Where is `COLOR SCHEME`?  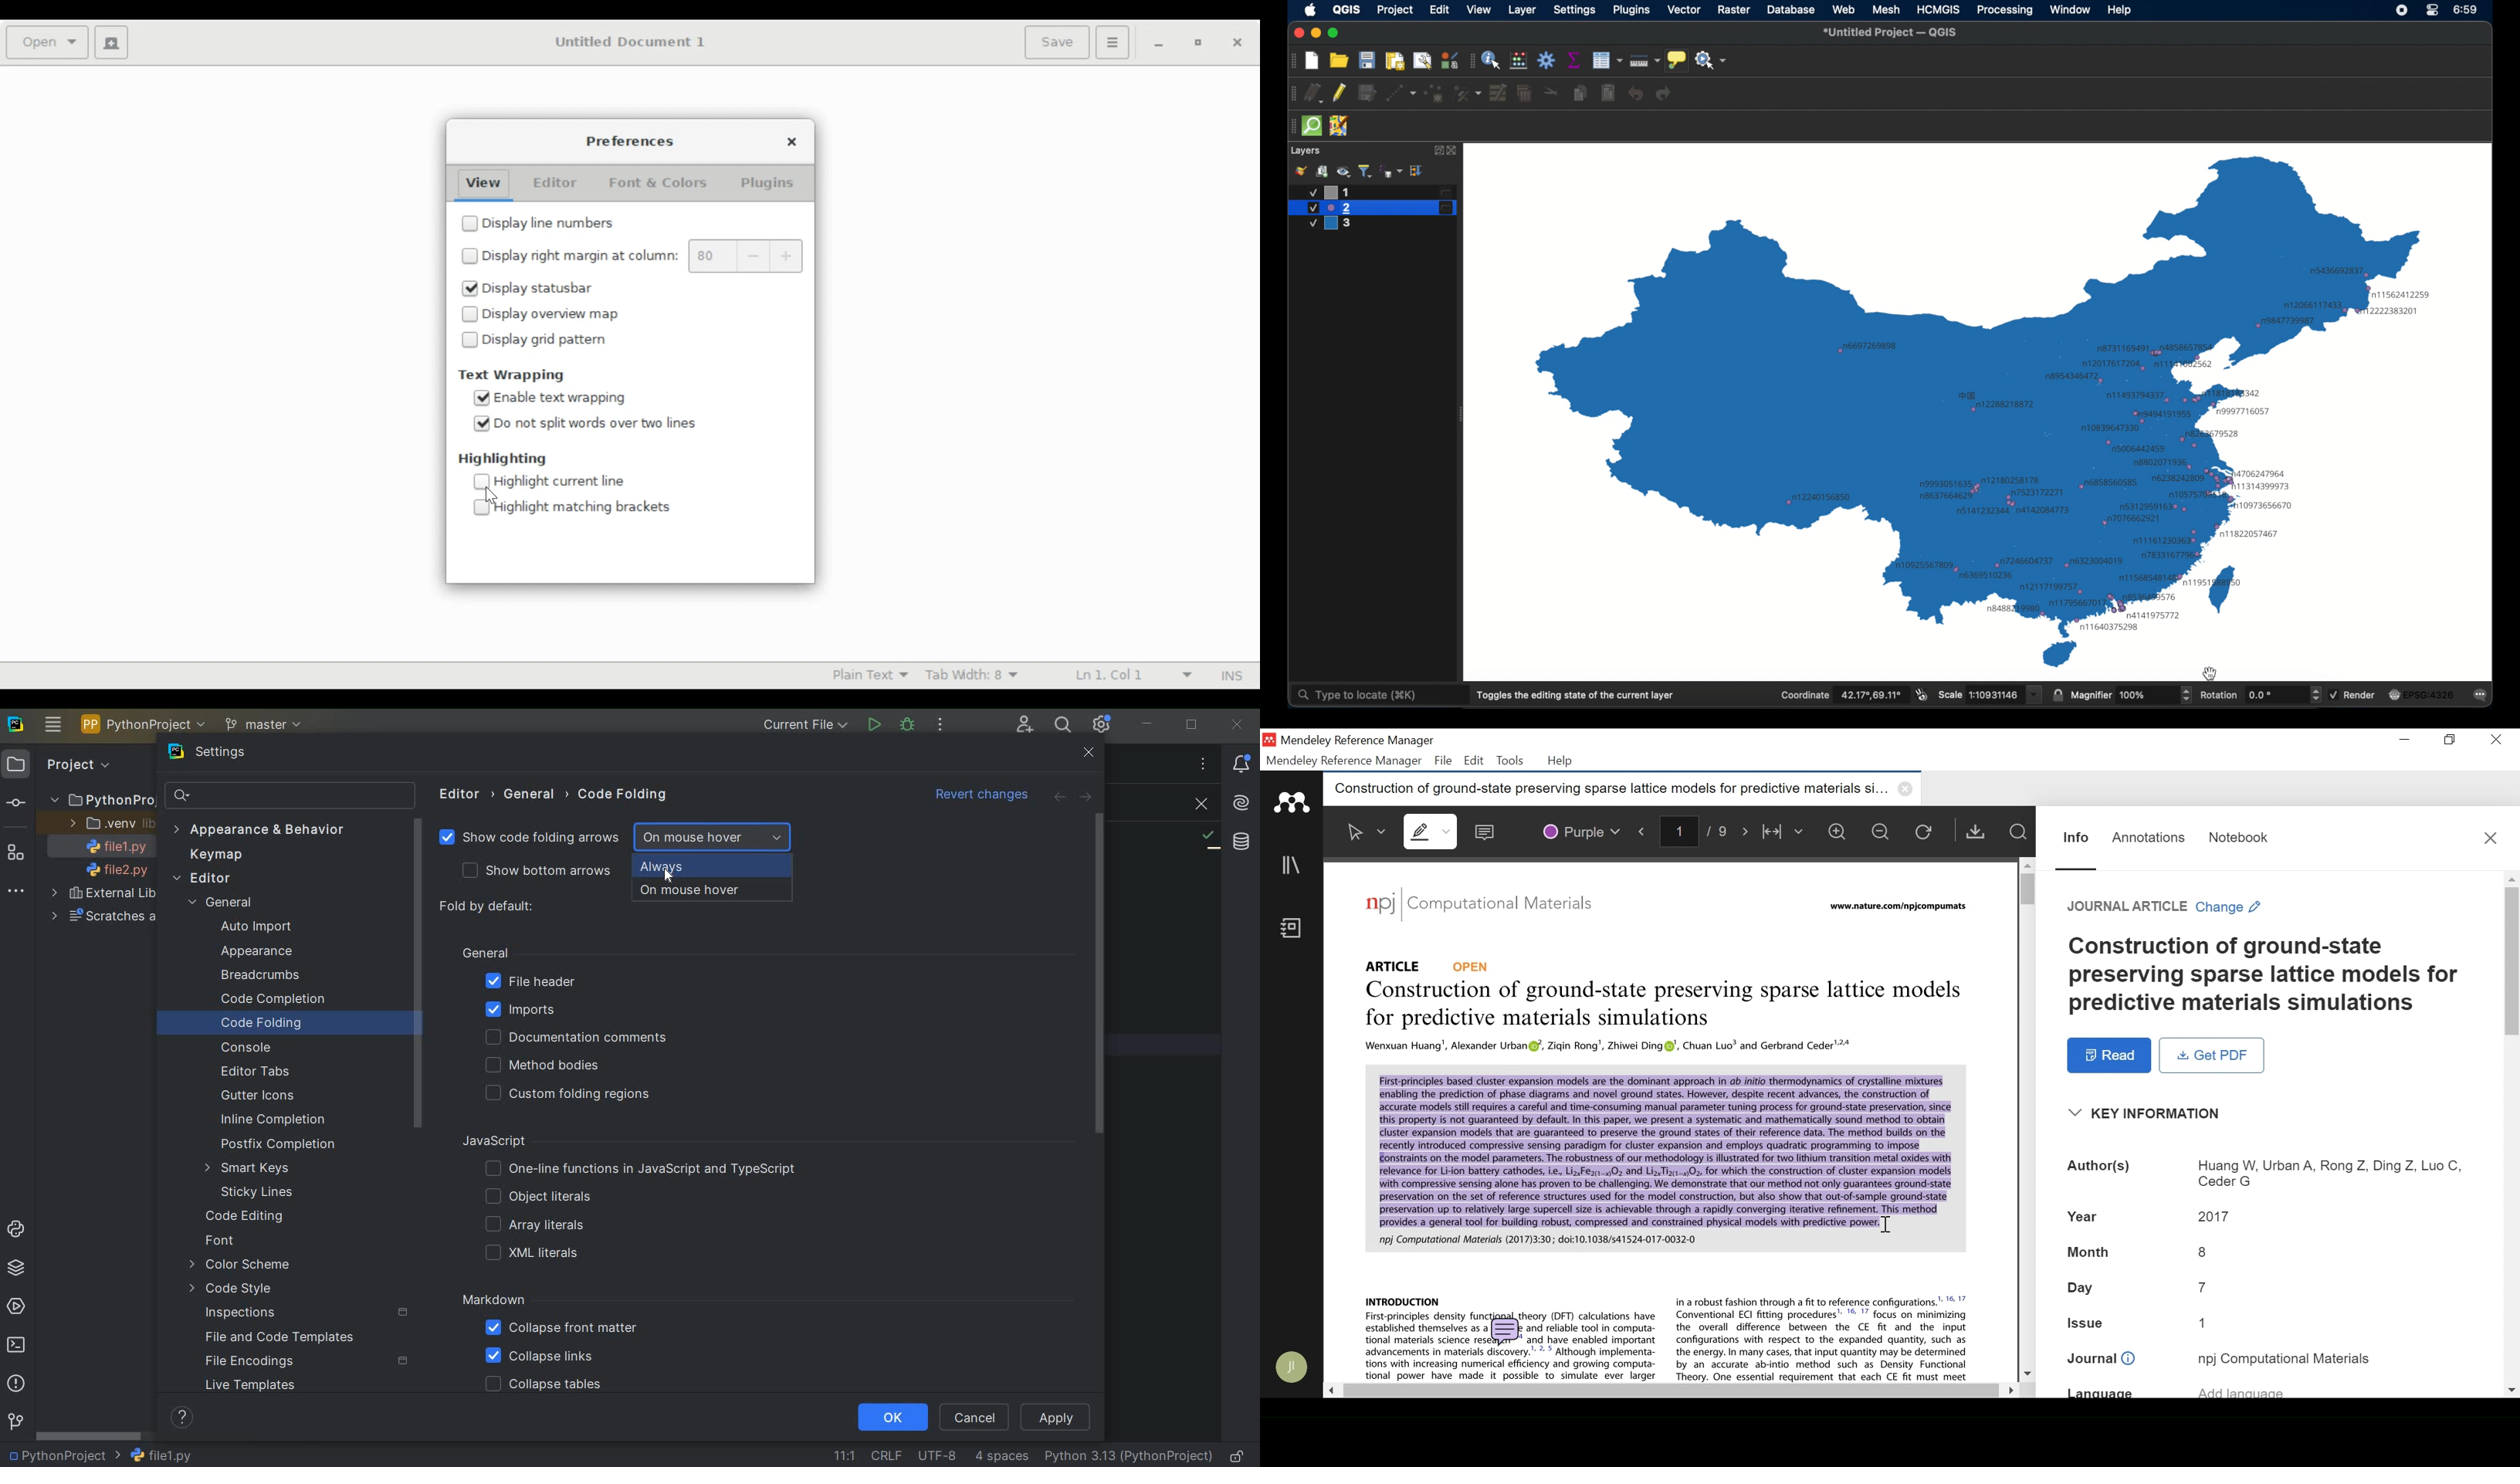
COLOR SCHEME is located at coordinates (242, 1265).